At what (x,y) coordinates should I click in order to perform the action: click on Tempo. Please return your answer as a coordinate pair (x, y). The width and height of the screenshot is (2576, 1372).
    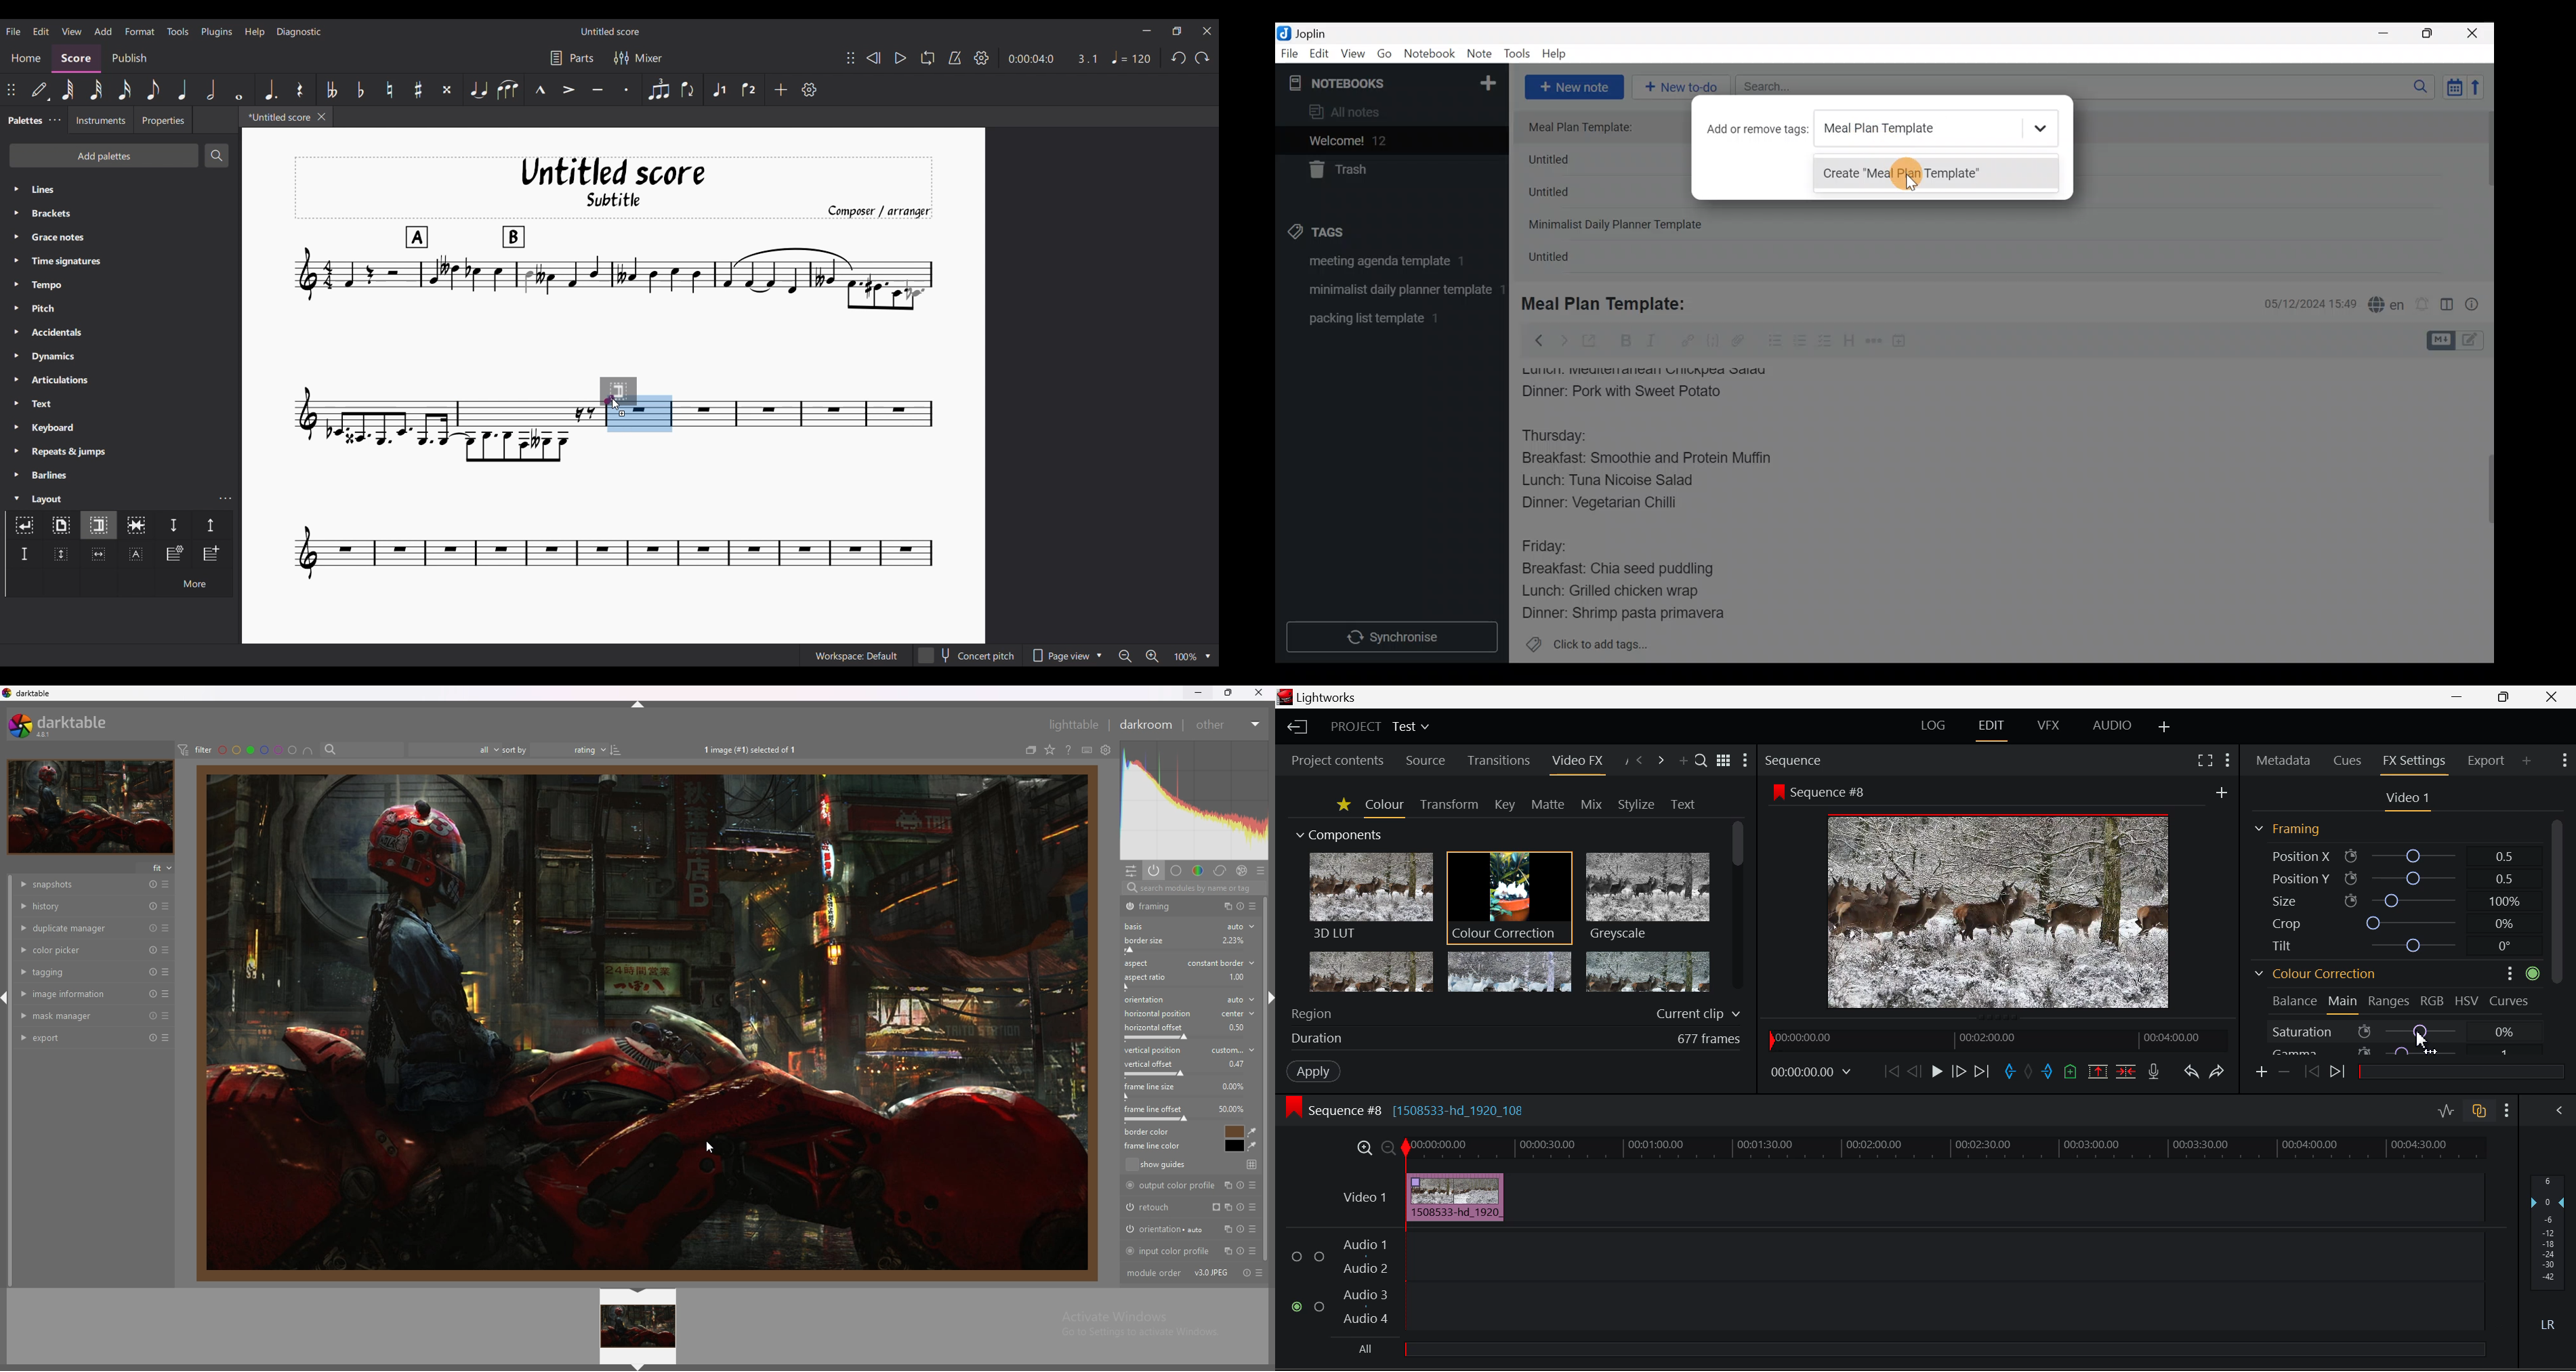
    Looking at the image, I should click on (1131, 58).